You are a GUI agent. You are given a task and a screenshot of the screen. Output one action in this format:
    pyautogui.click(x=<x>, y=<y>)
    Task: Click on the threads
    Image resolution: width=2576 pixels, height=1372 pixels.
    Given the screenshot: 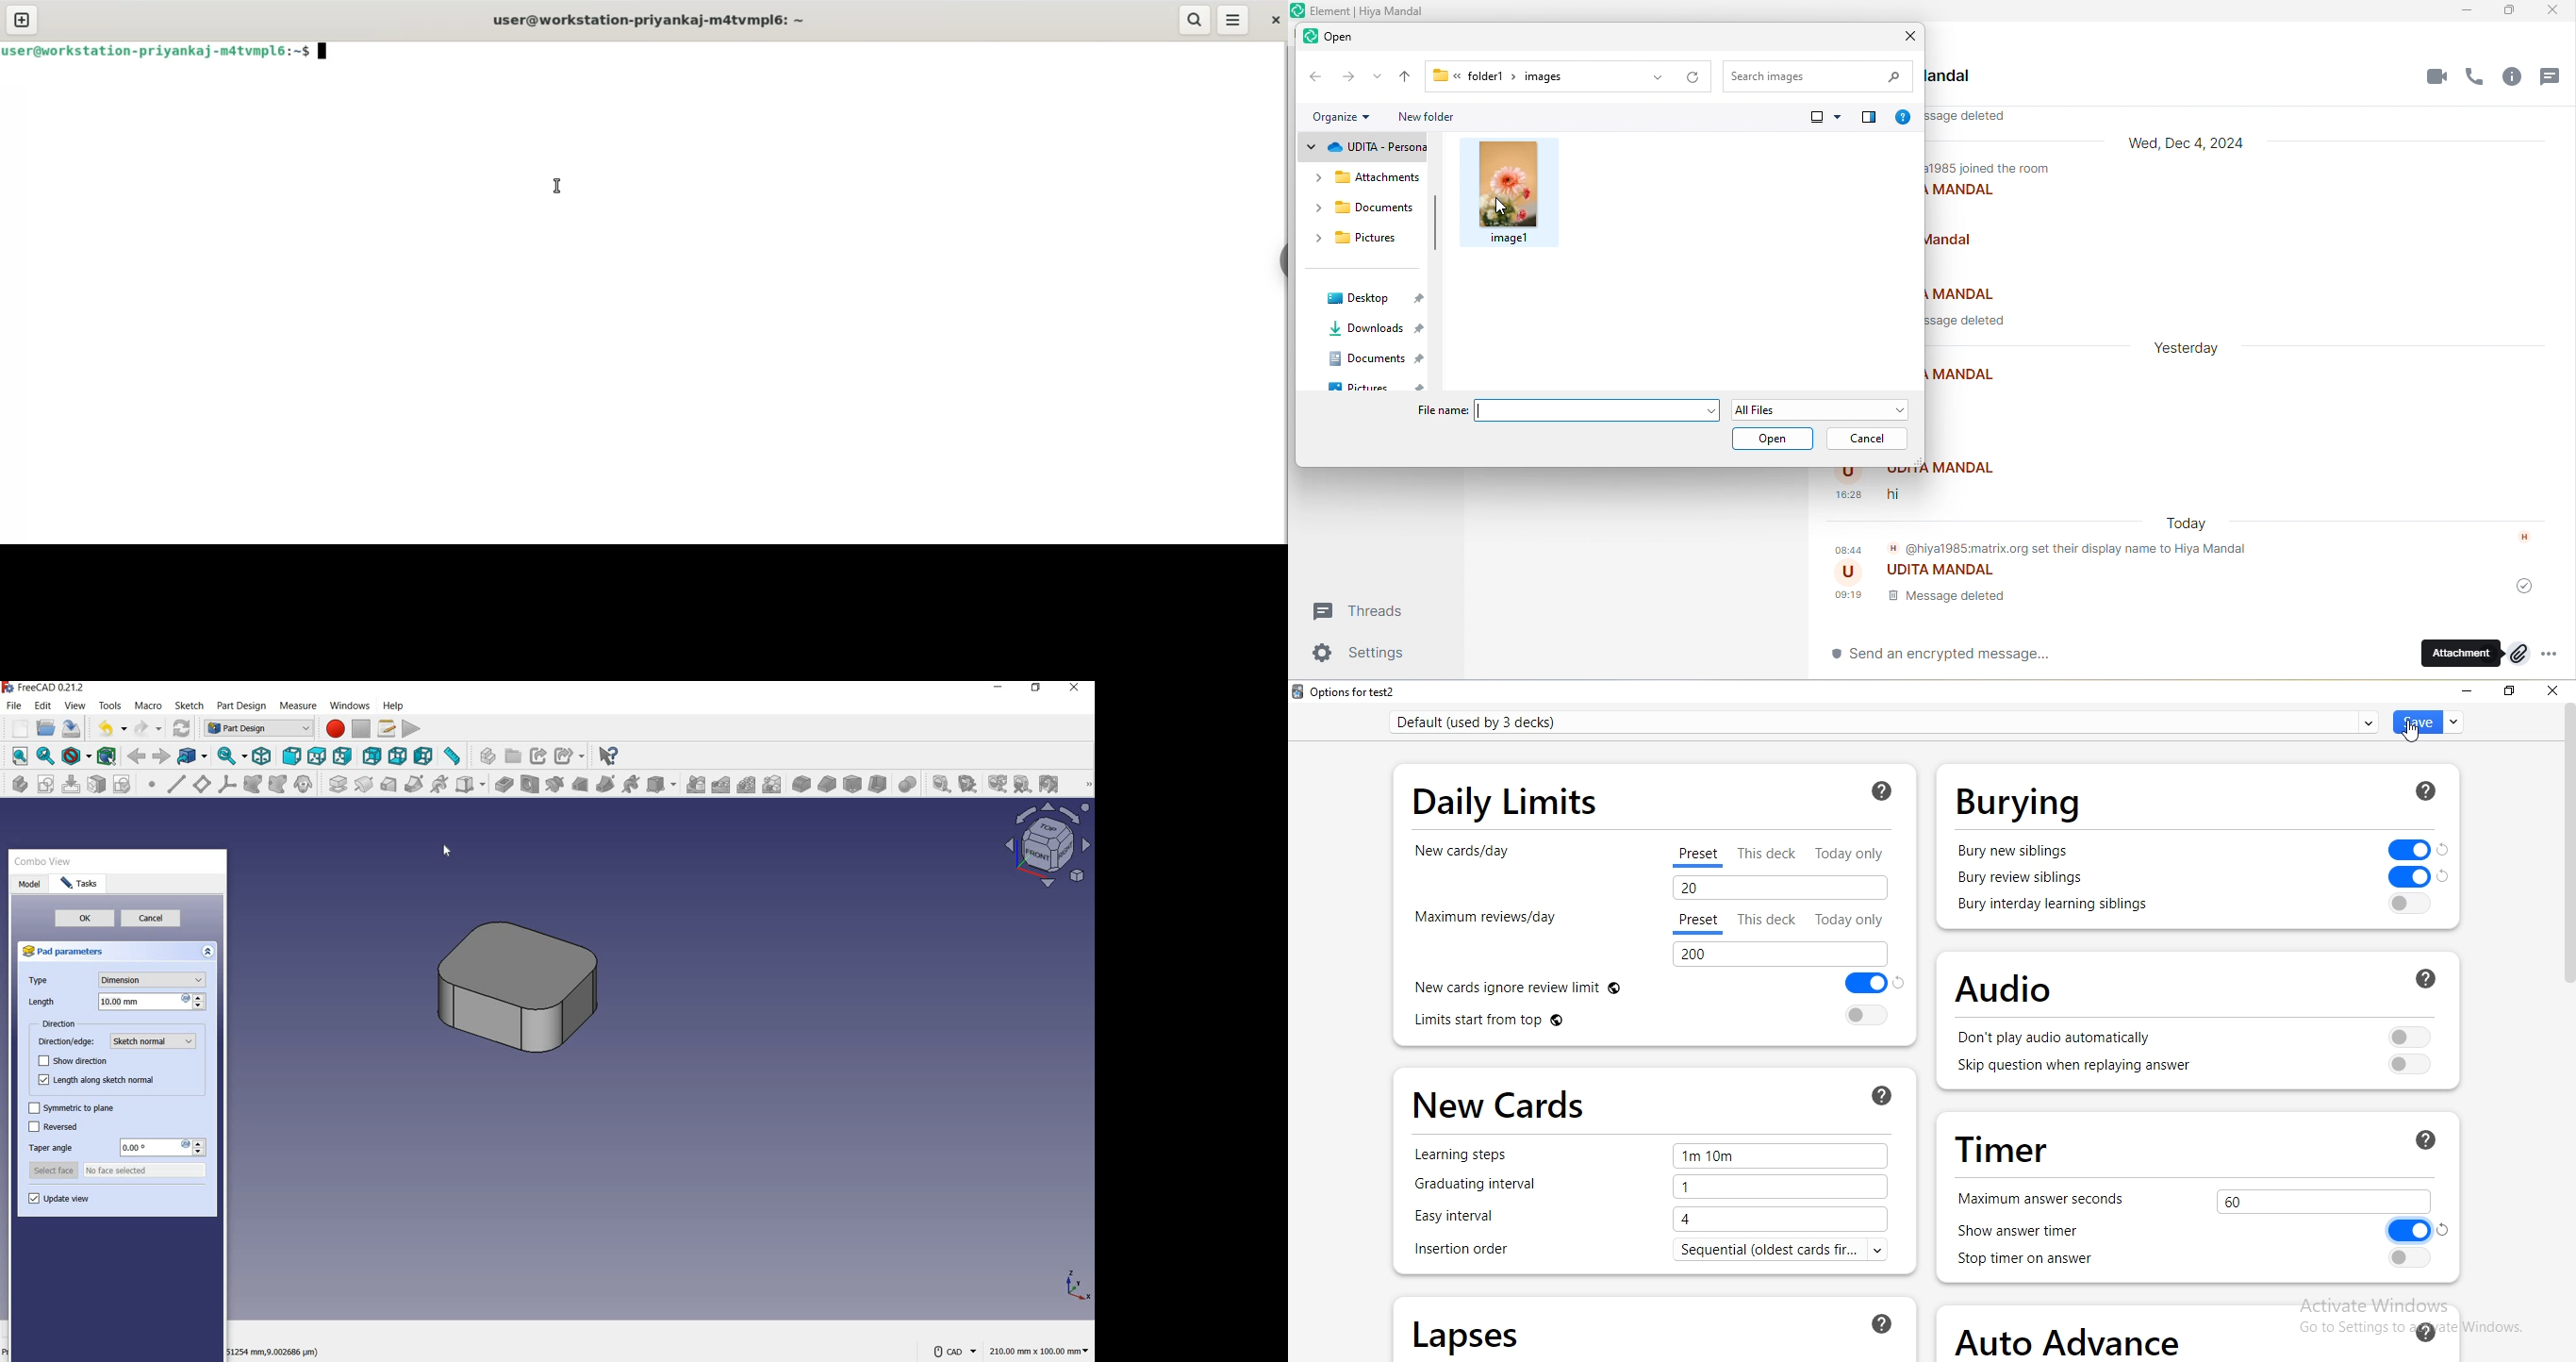 What is the action you would take?
    pyautogui.click(x=2555, y=79)
    